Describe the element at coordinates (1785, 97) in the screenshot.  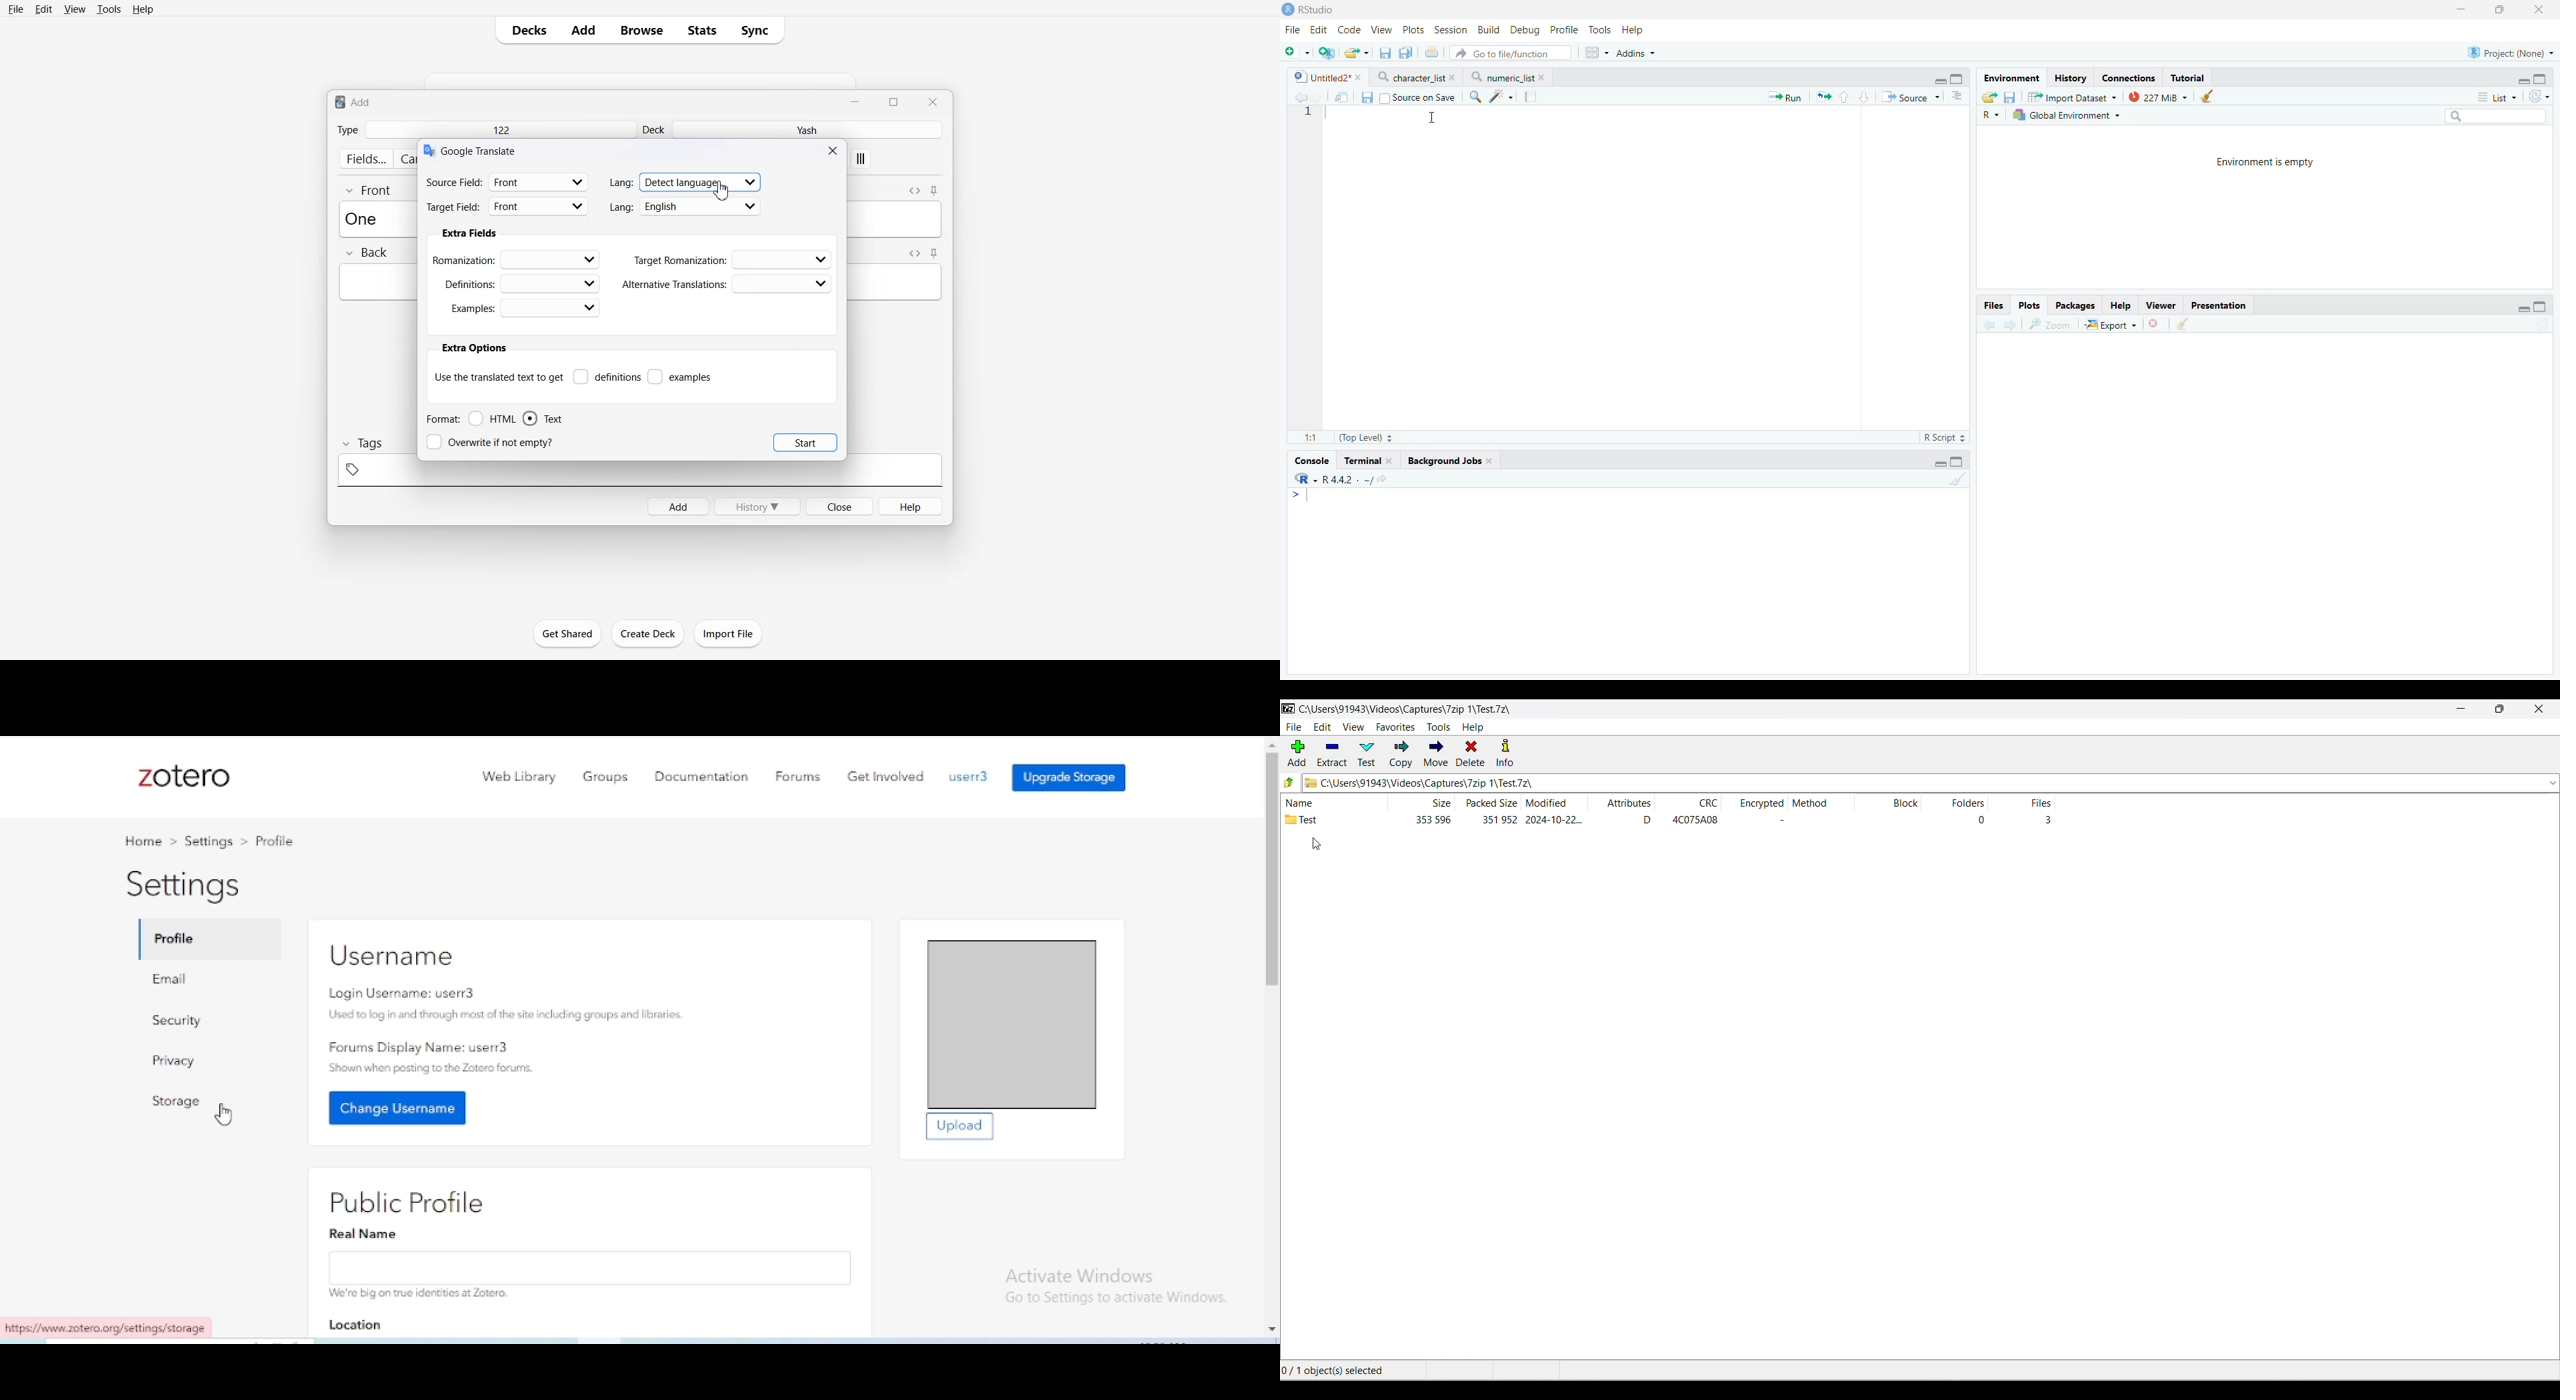
I see `Run the current line or selection` at that location.